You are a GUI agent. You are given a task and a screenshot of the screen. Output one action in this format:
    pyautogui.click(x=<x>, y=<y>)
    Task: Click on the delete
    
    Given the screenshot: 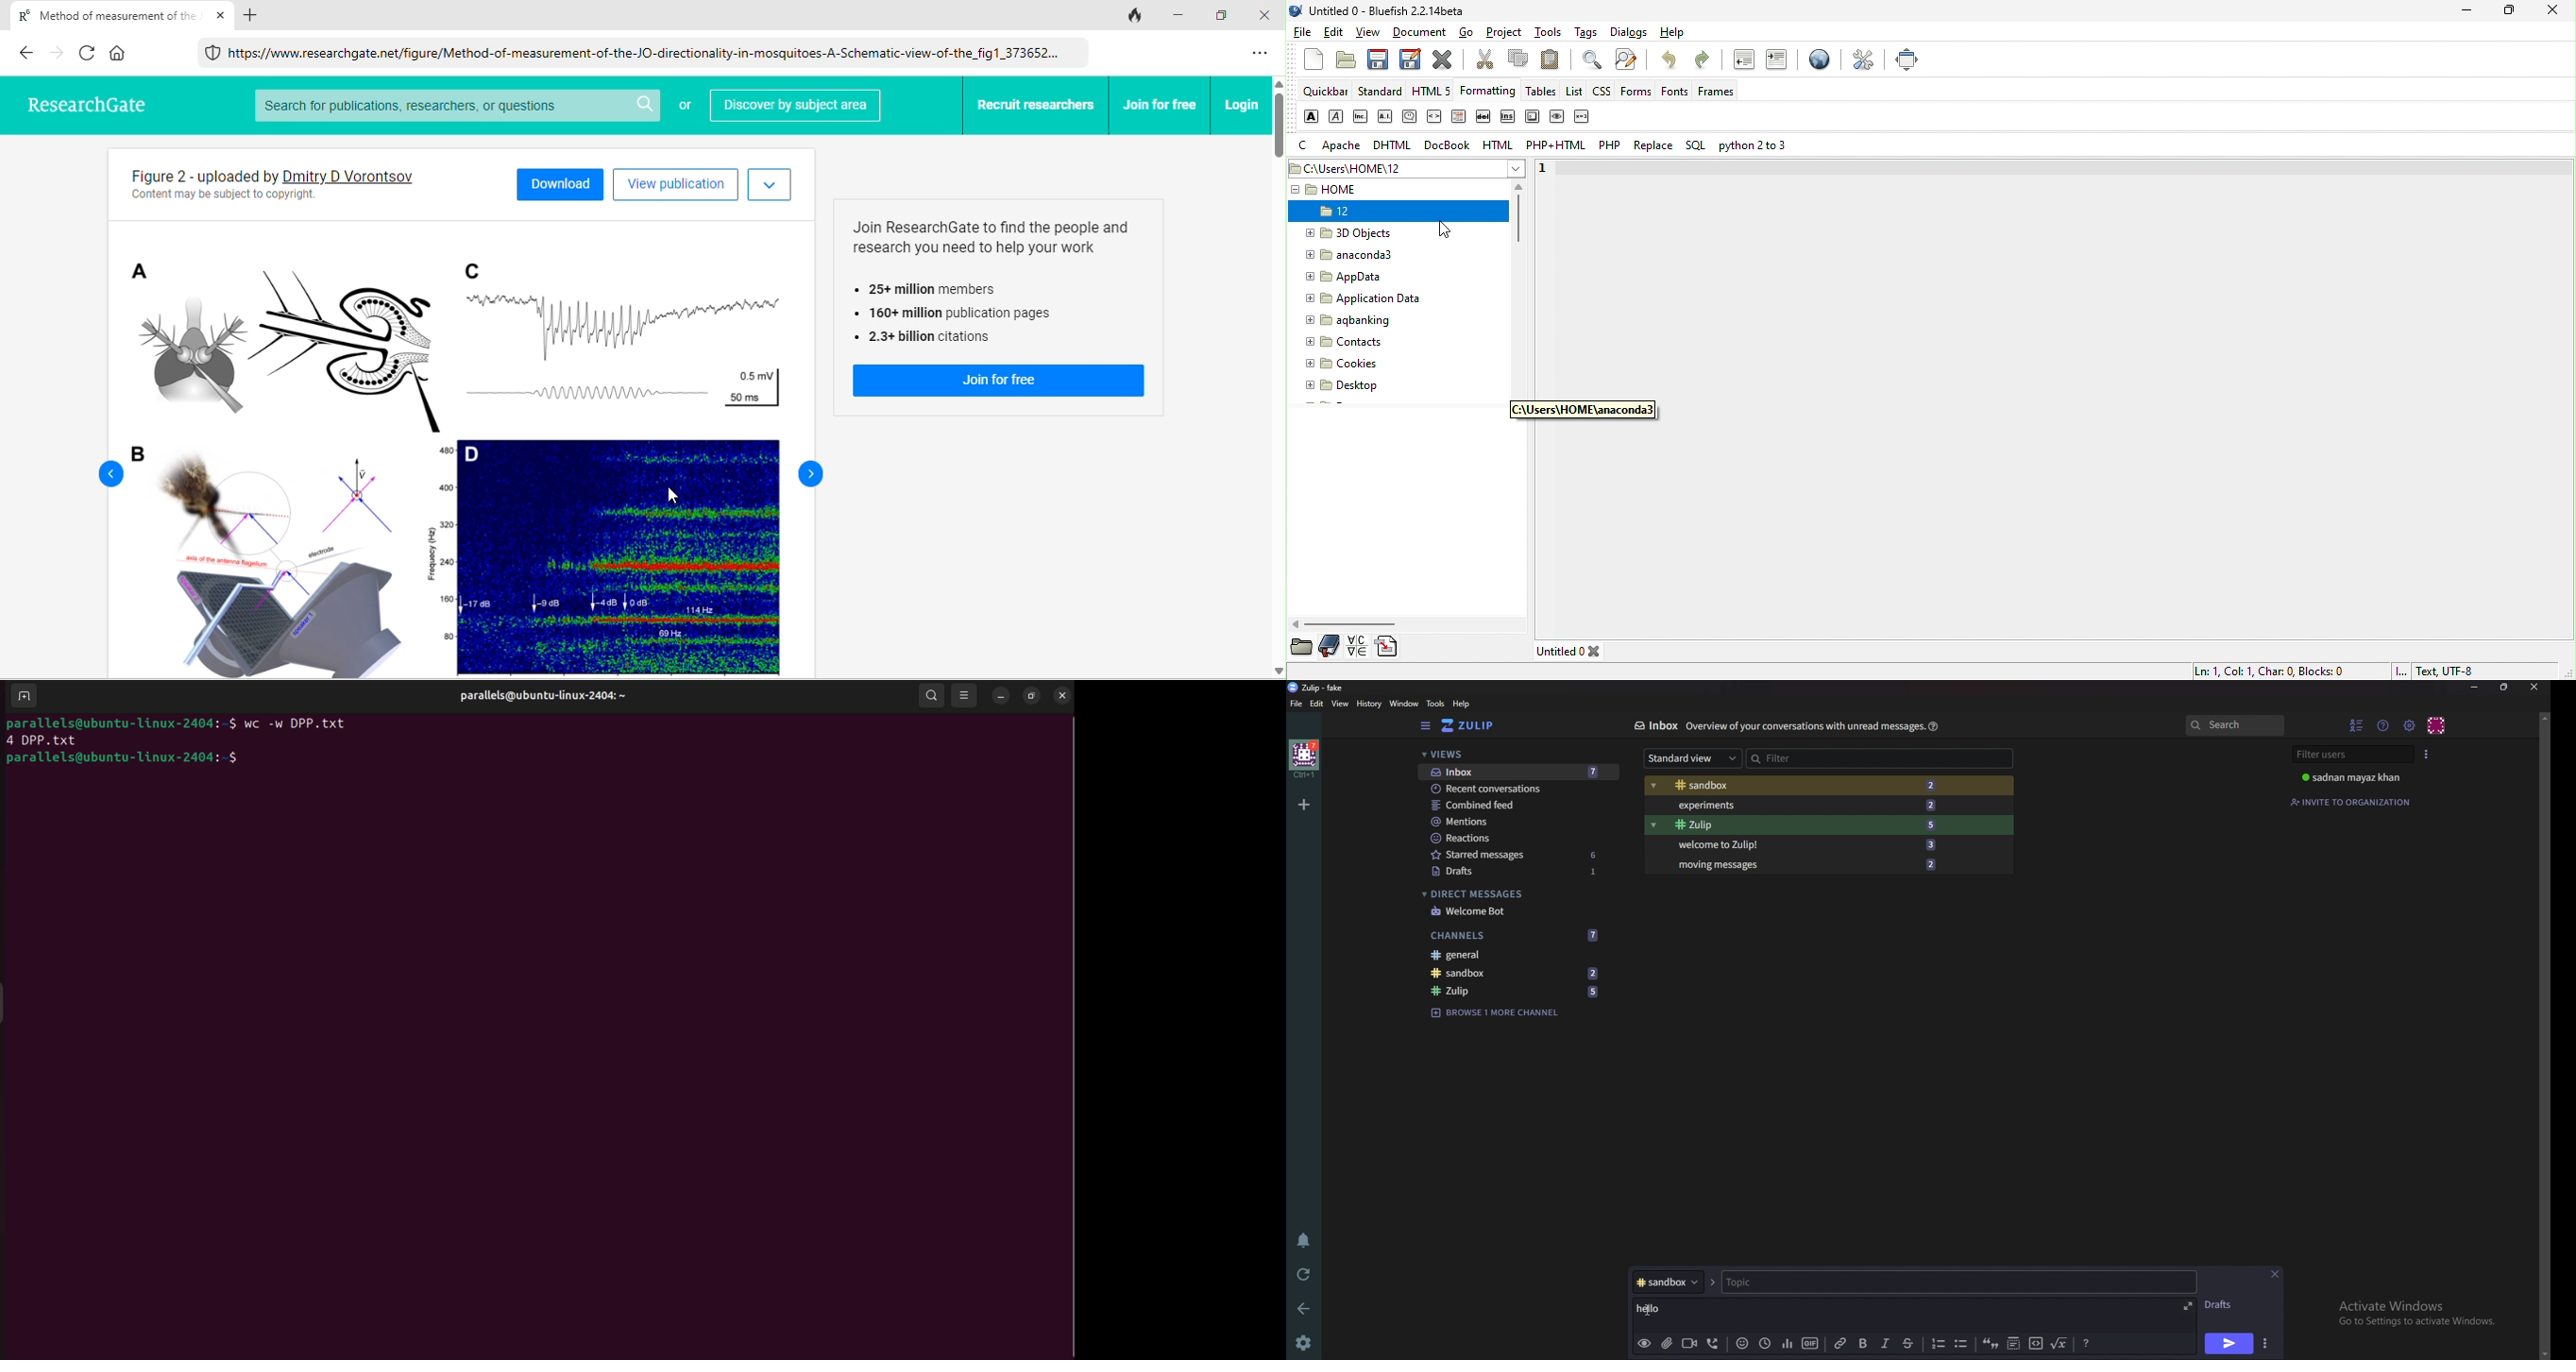 What is the action you would take?
    pyautogui.click(x=1485, y=118)
    